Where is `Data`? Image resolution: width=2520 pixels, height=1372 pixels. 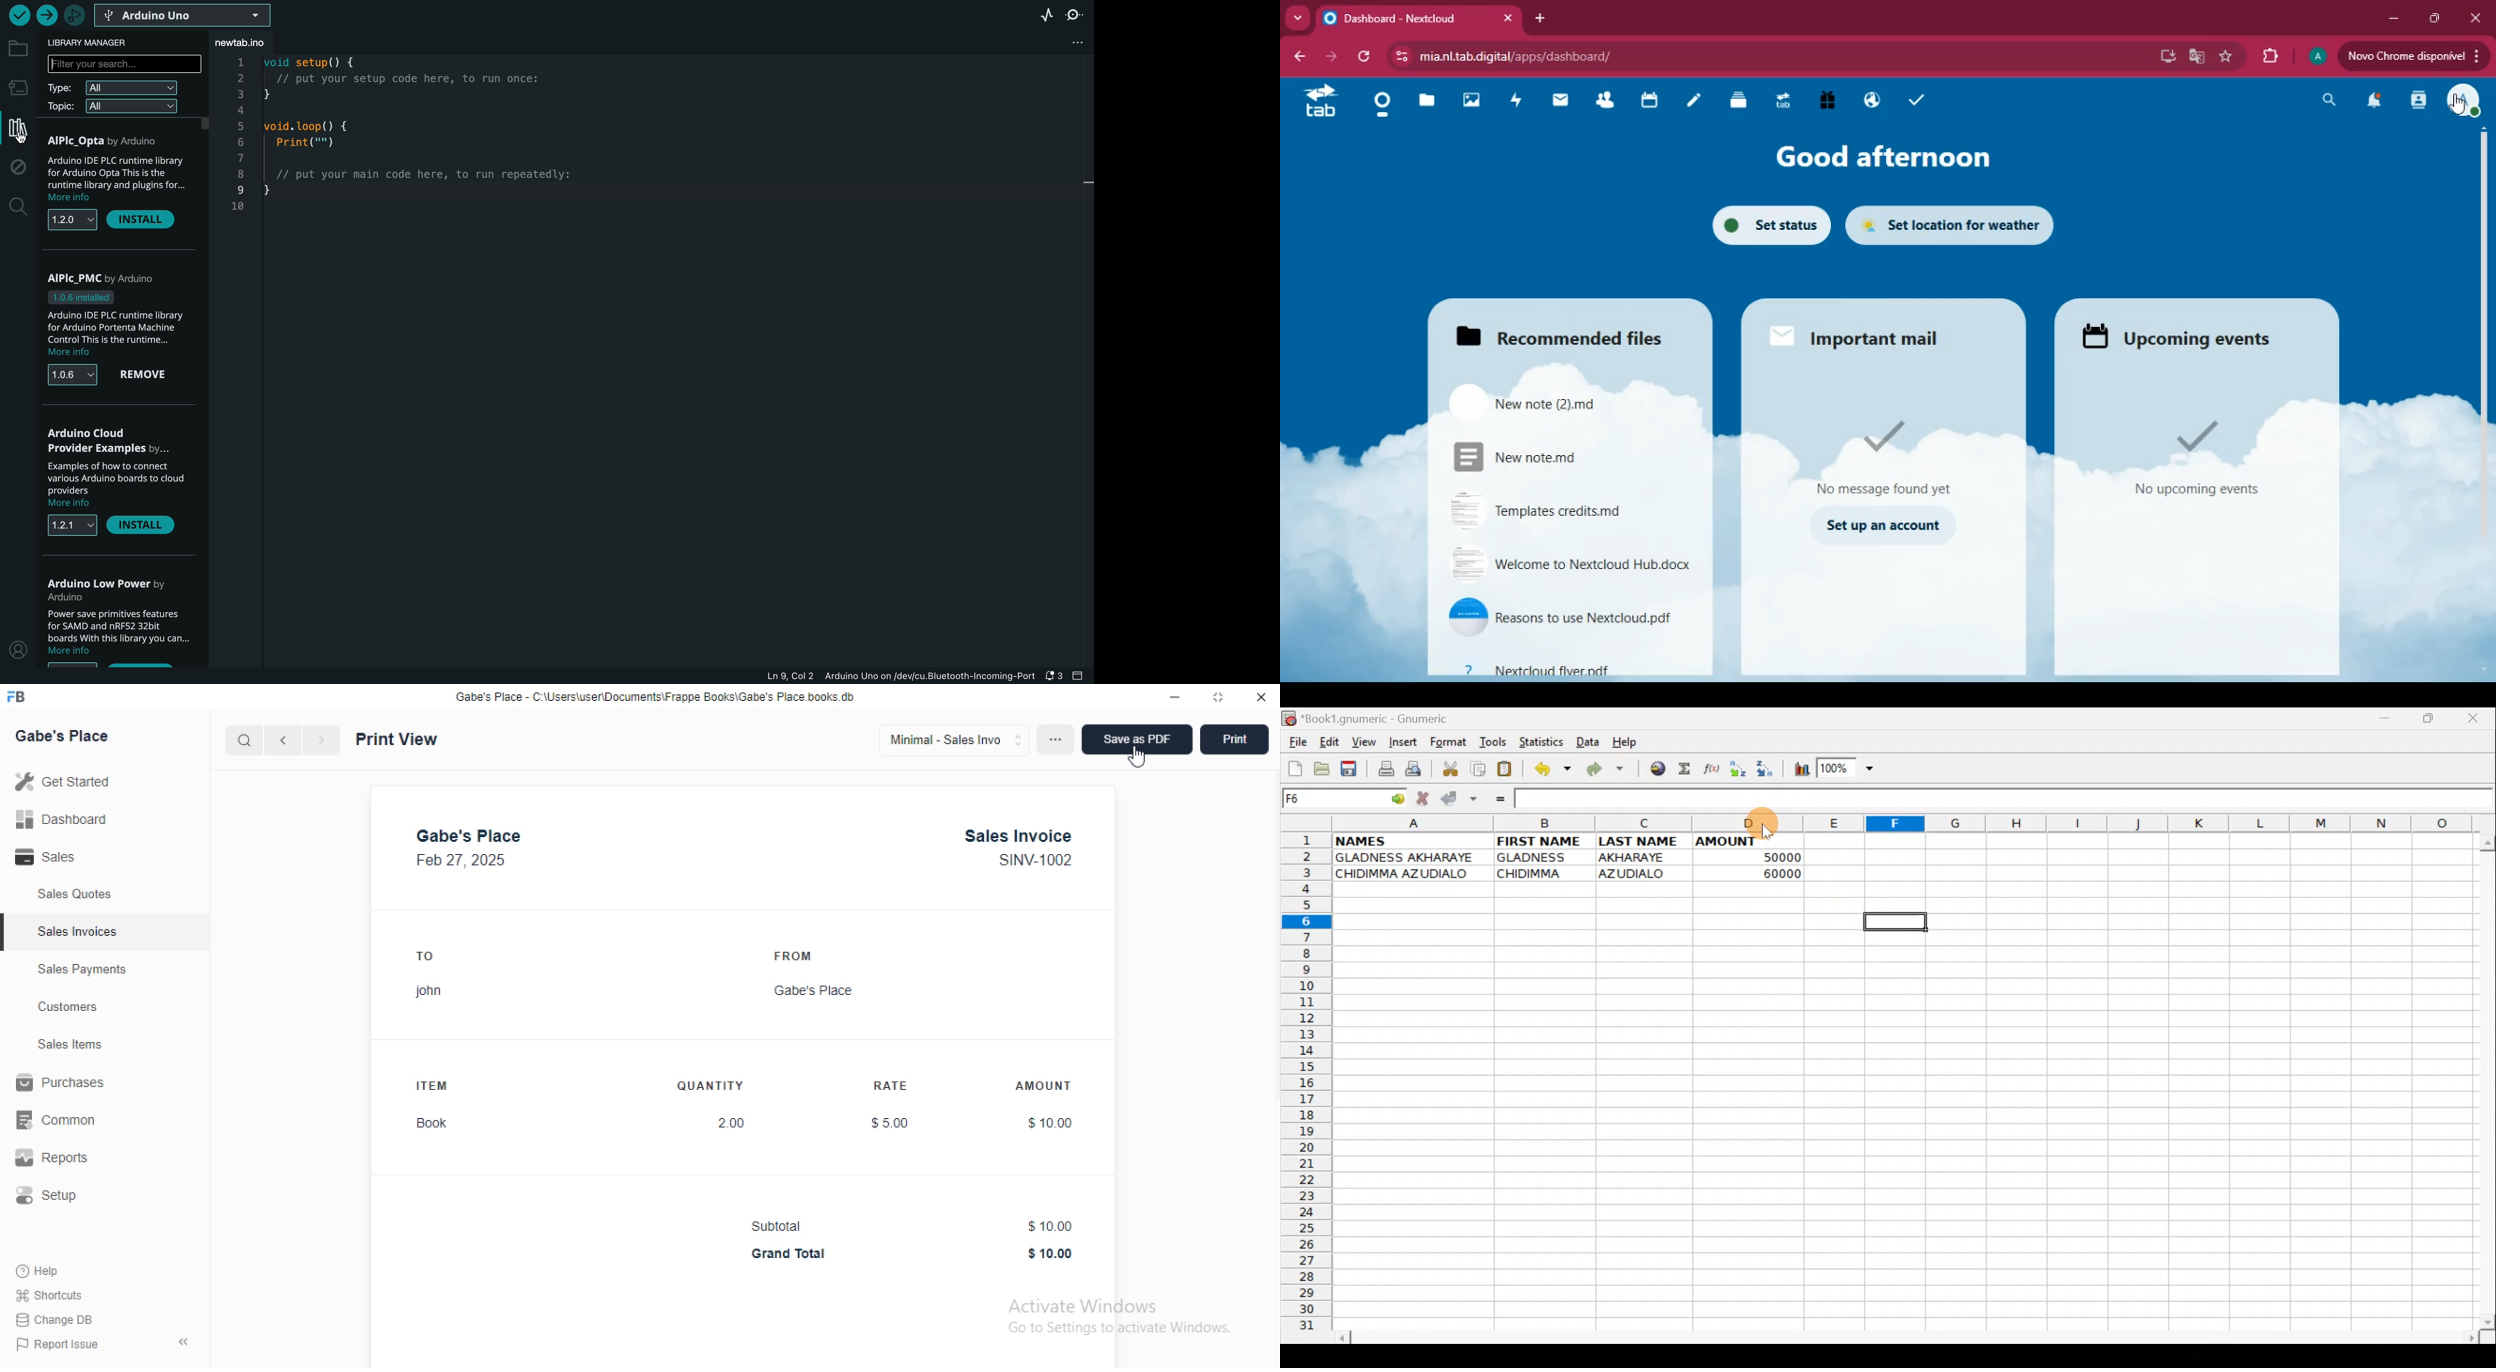 Data is located at coordinates (1587, 741).